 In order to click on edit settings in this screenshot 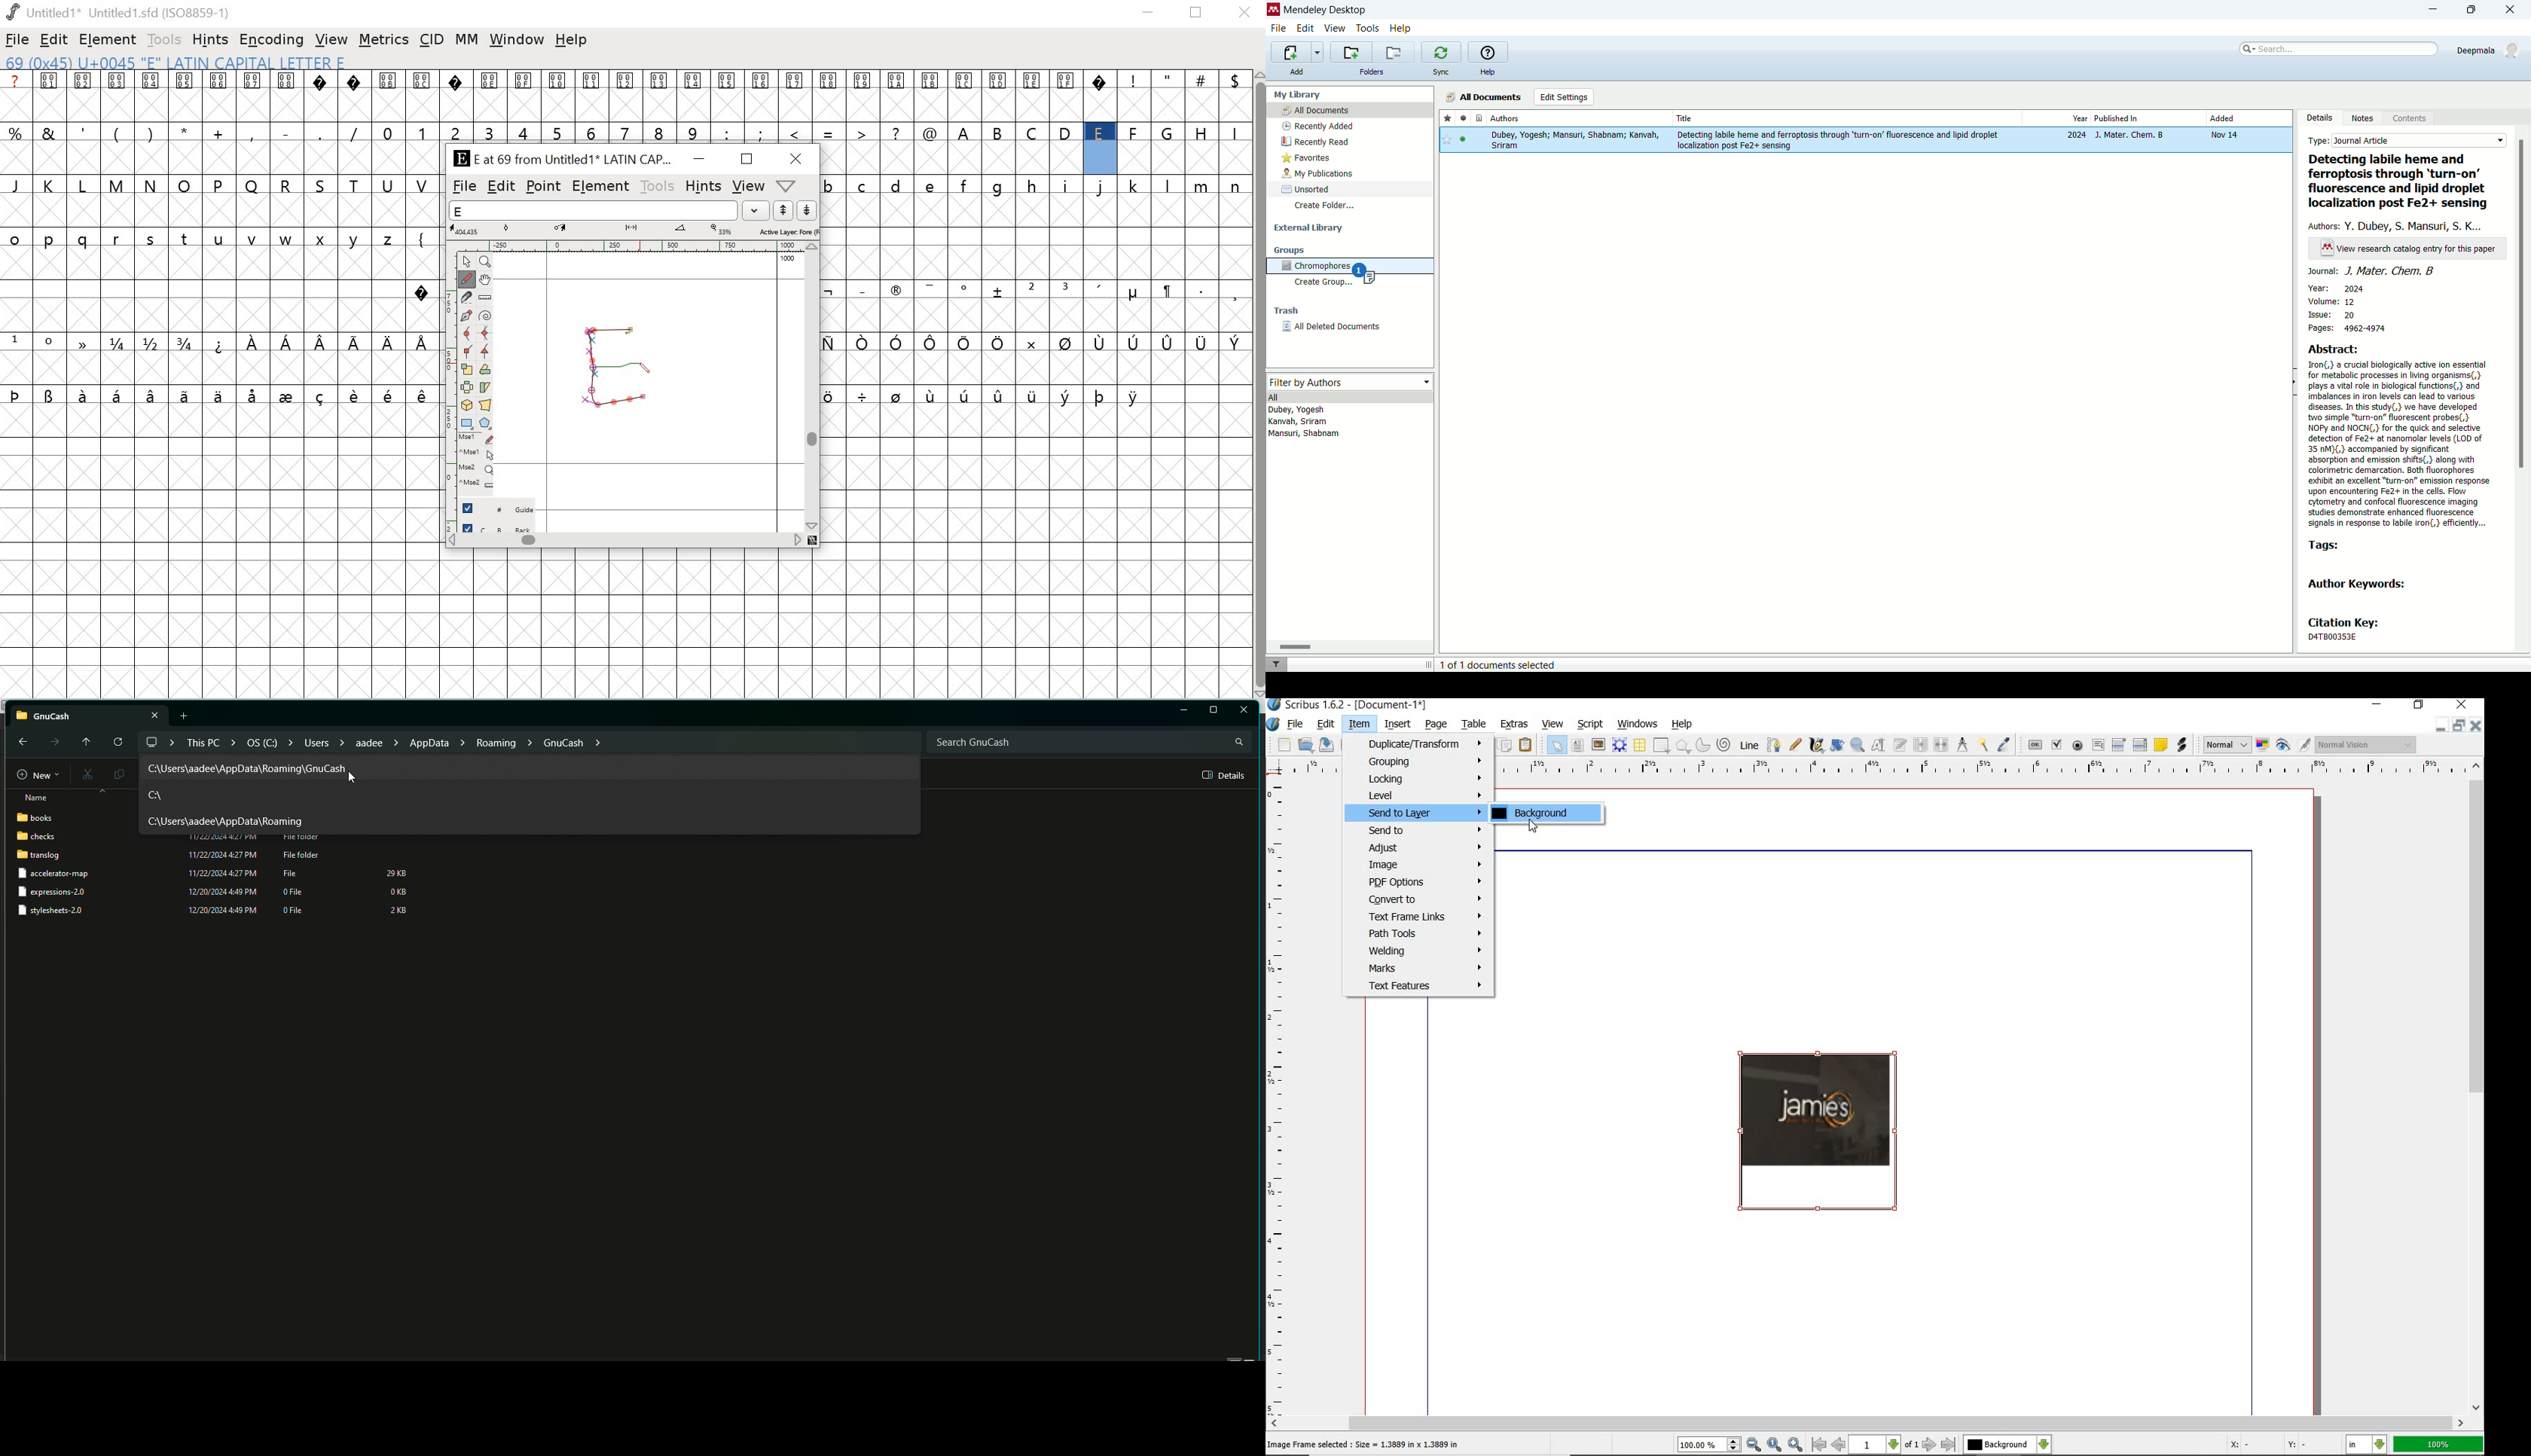, I will do `click(1563, 97)`.